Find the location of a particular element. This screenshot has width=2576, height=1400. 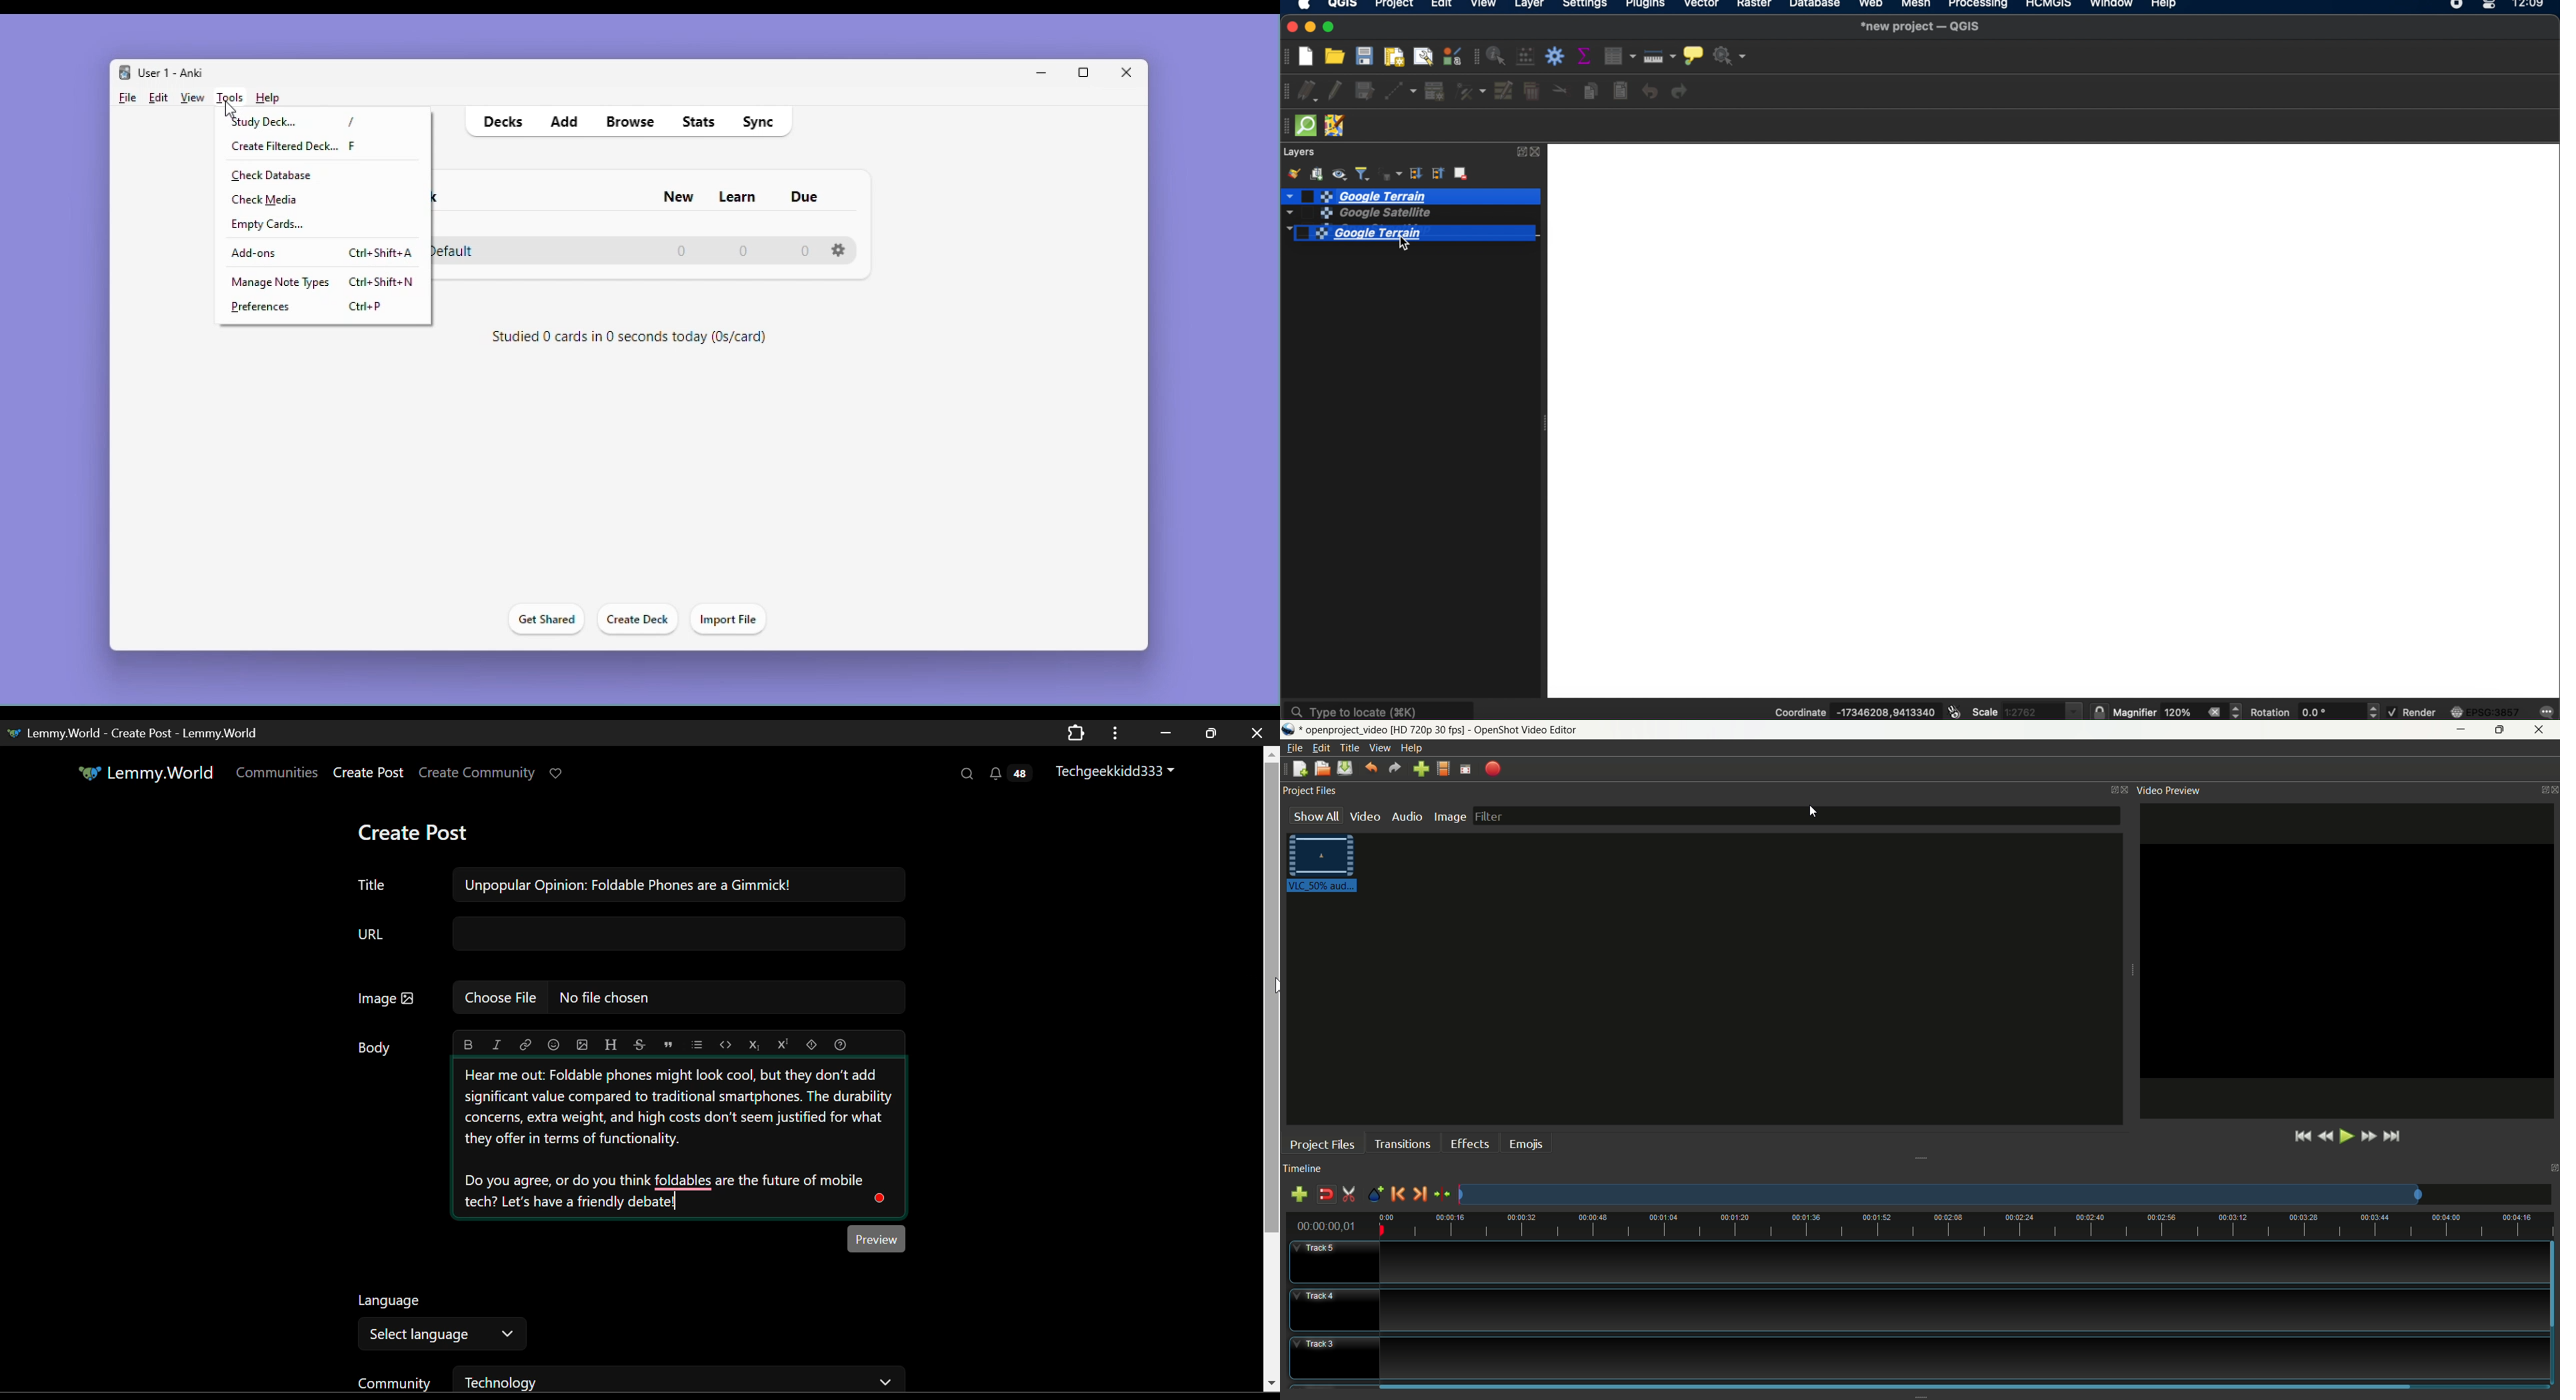

Body is located at coordinates (377, 1047).